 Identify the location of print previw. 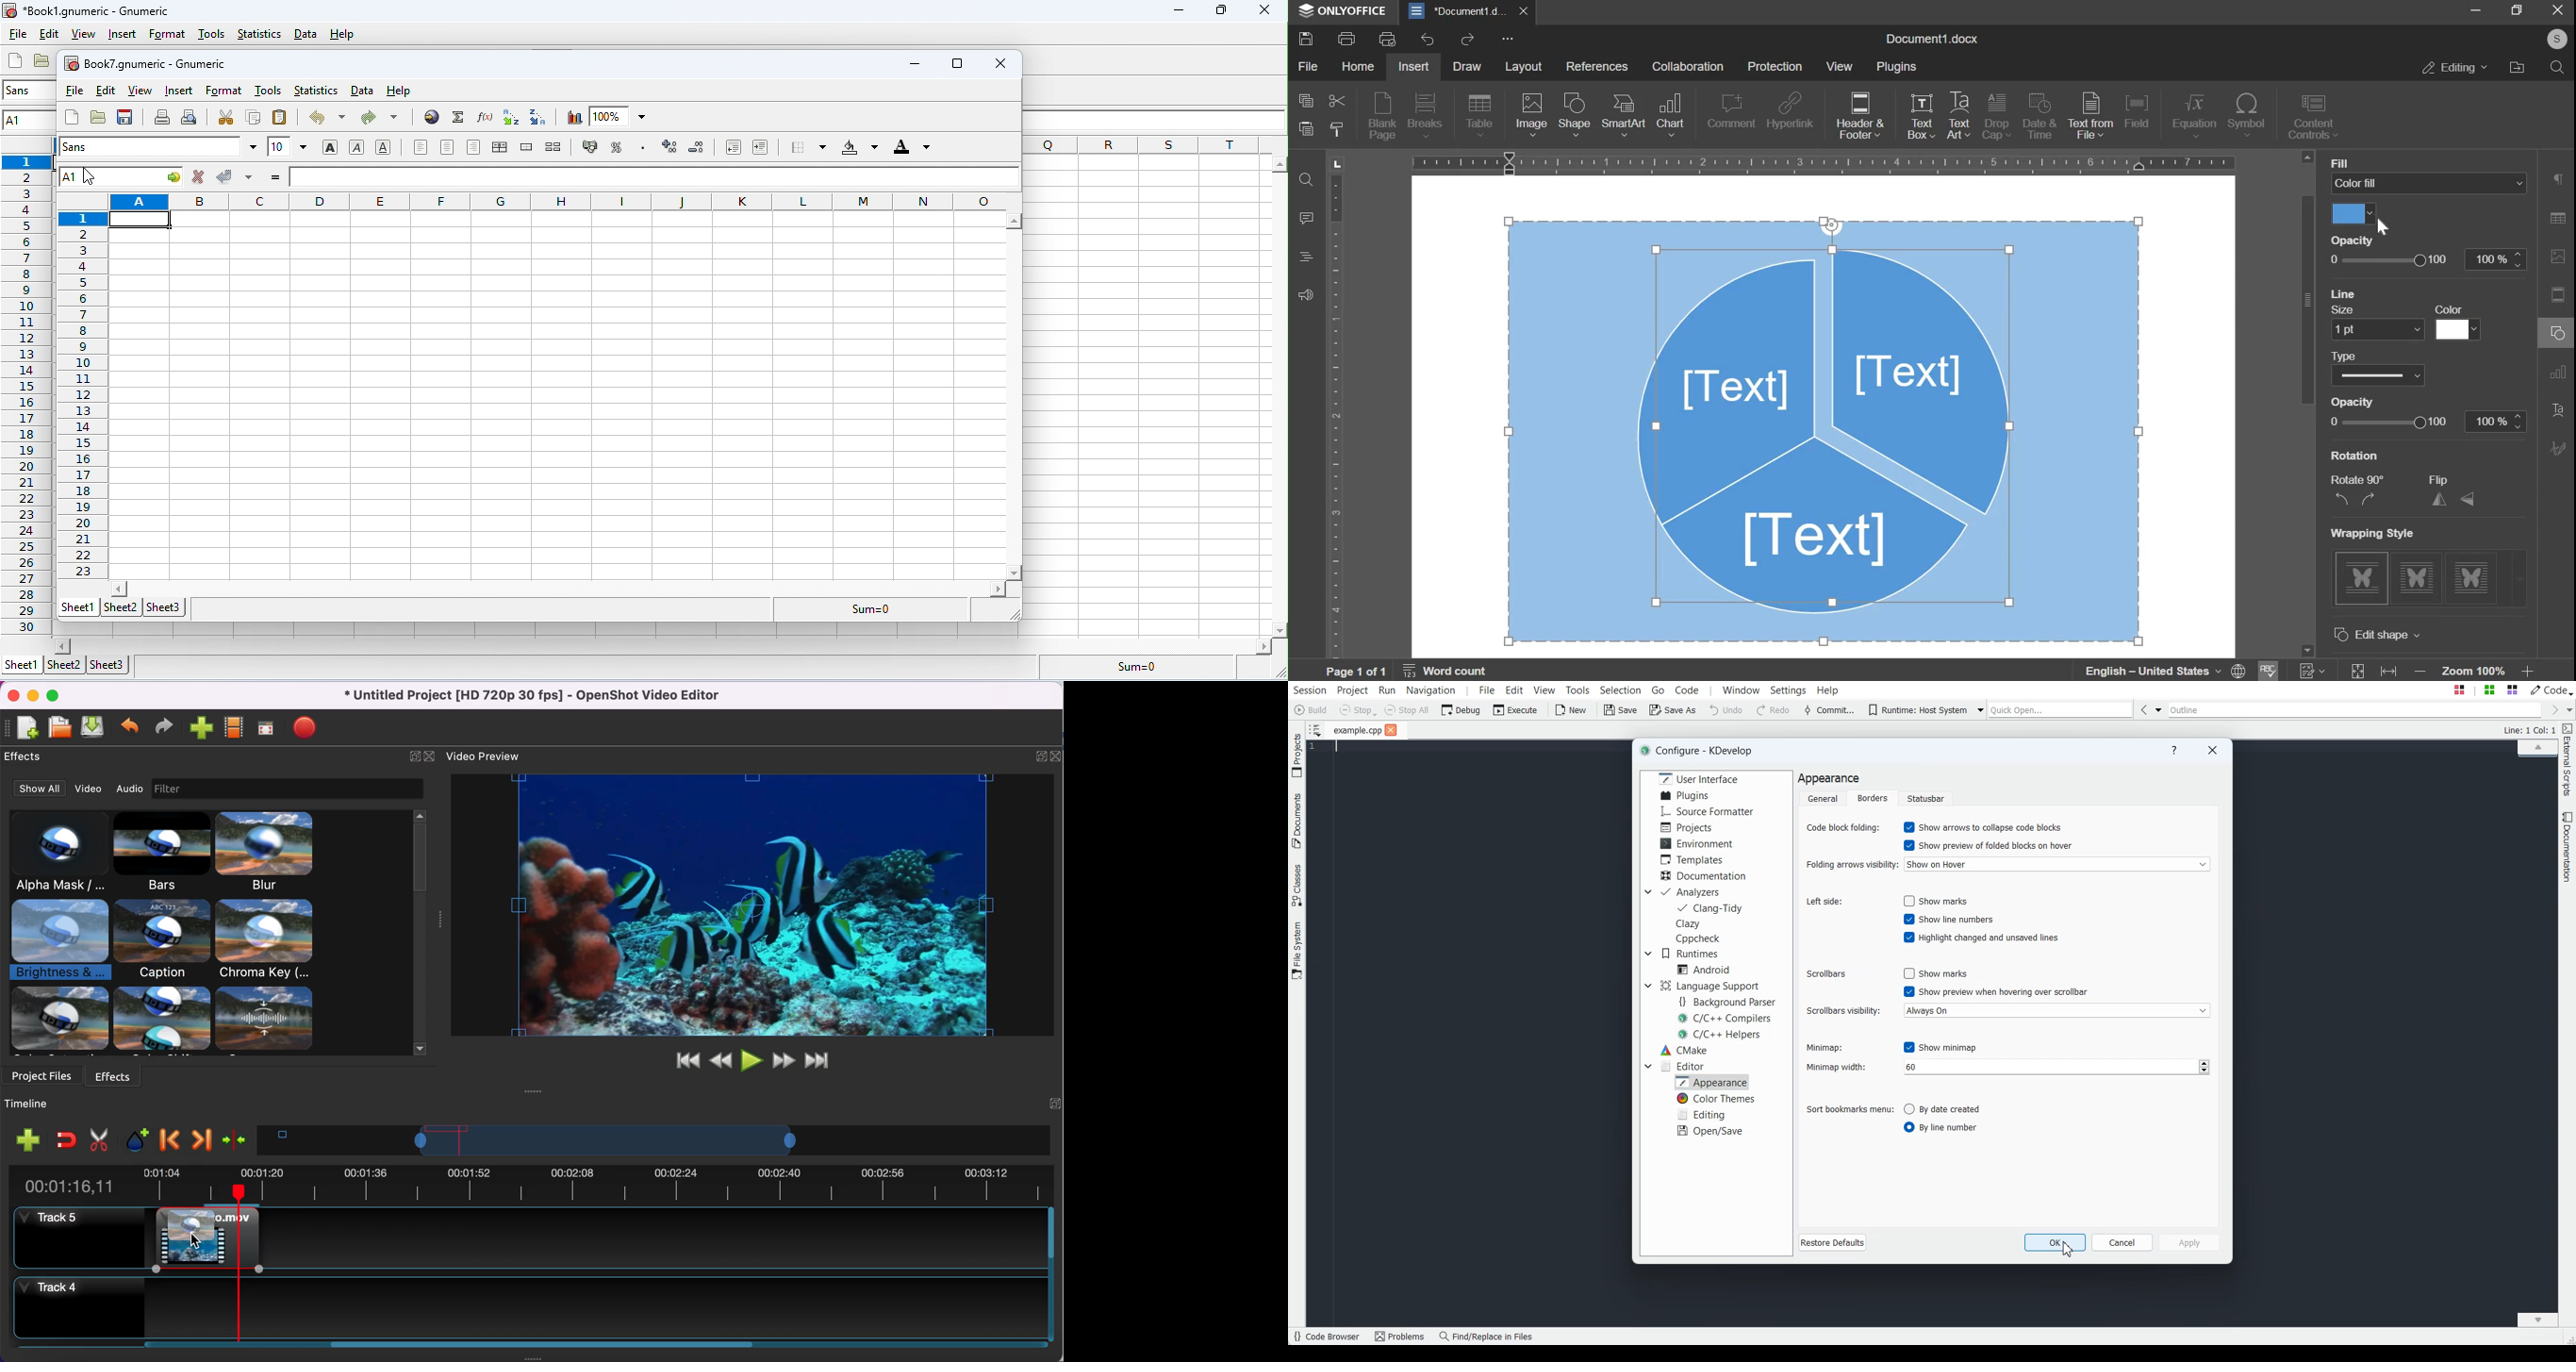
(1388, 39).